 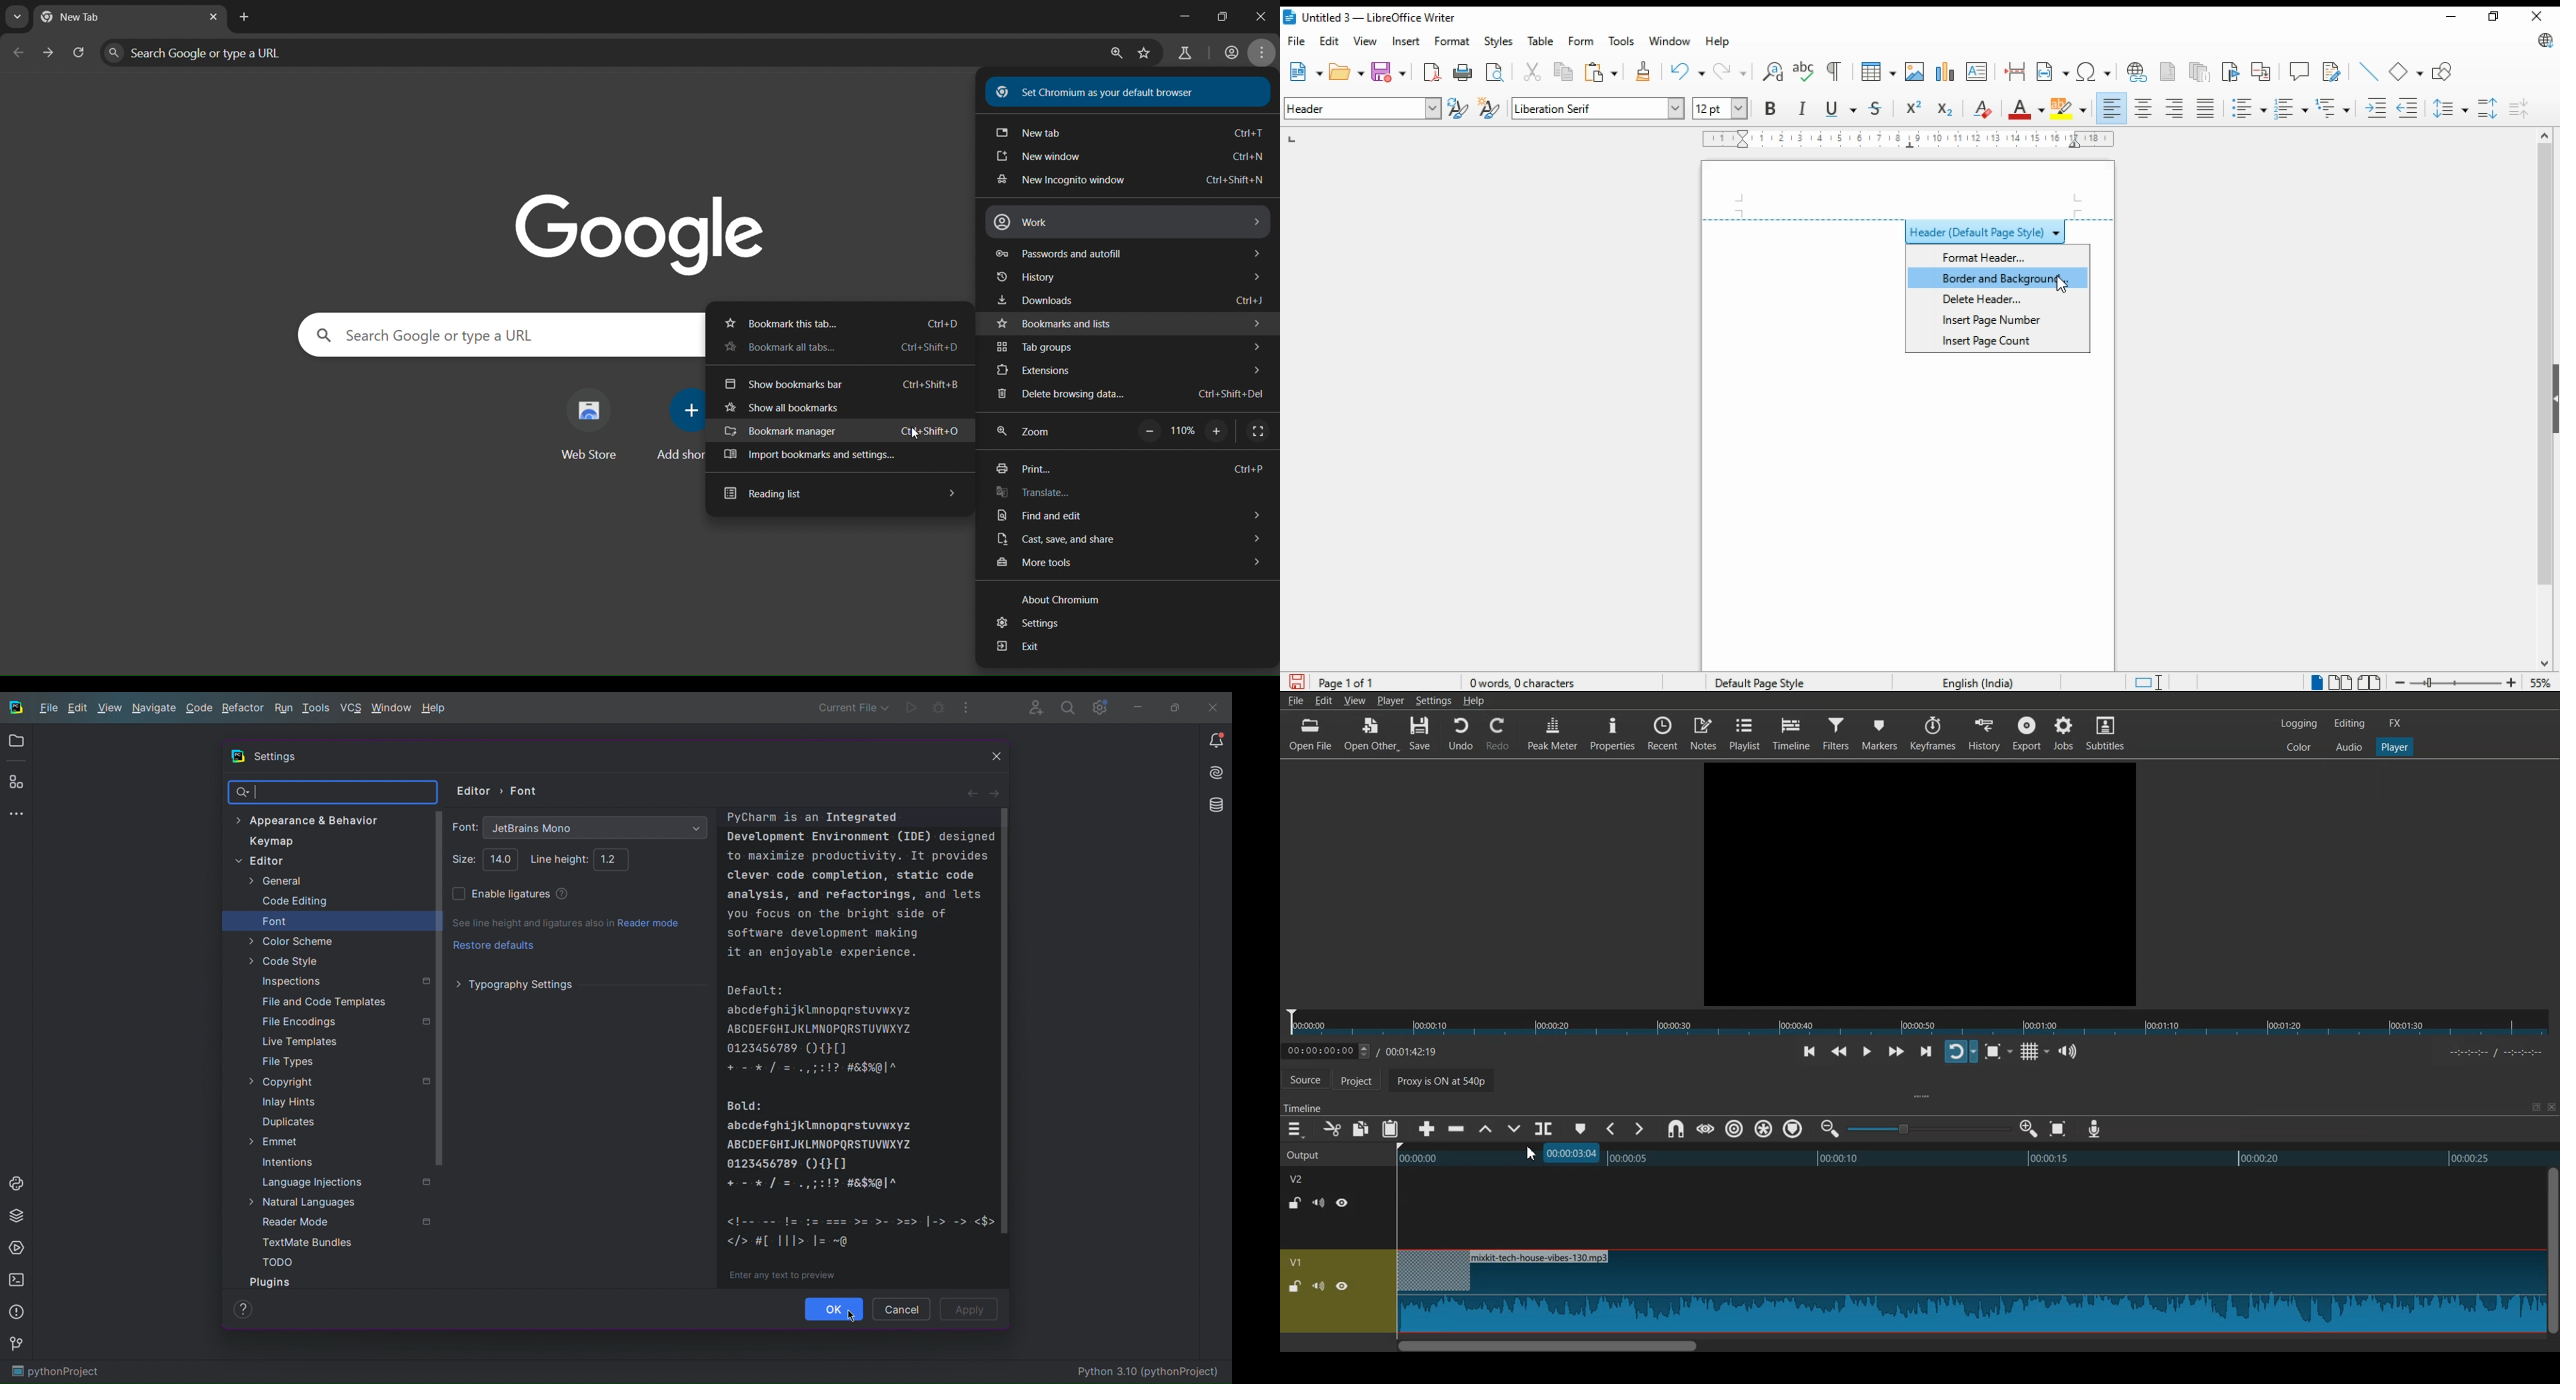 What do you see at coordinates (1421, 734) in the screenshot?
I see `Save` at bounding box center [1421, 734].